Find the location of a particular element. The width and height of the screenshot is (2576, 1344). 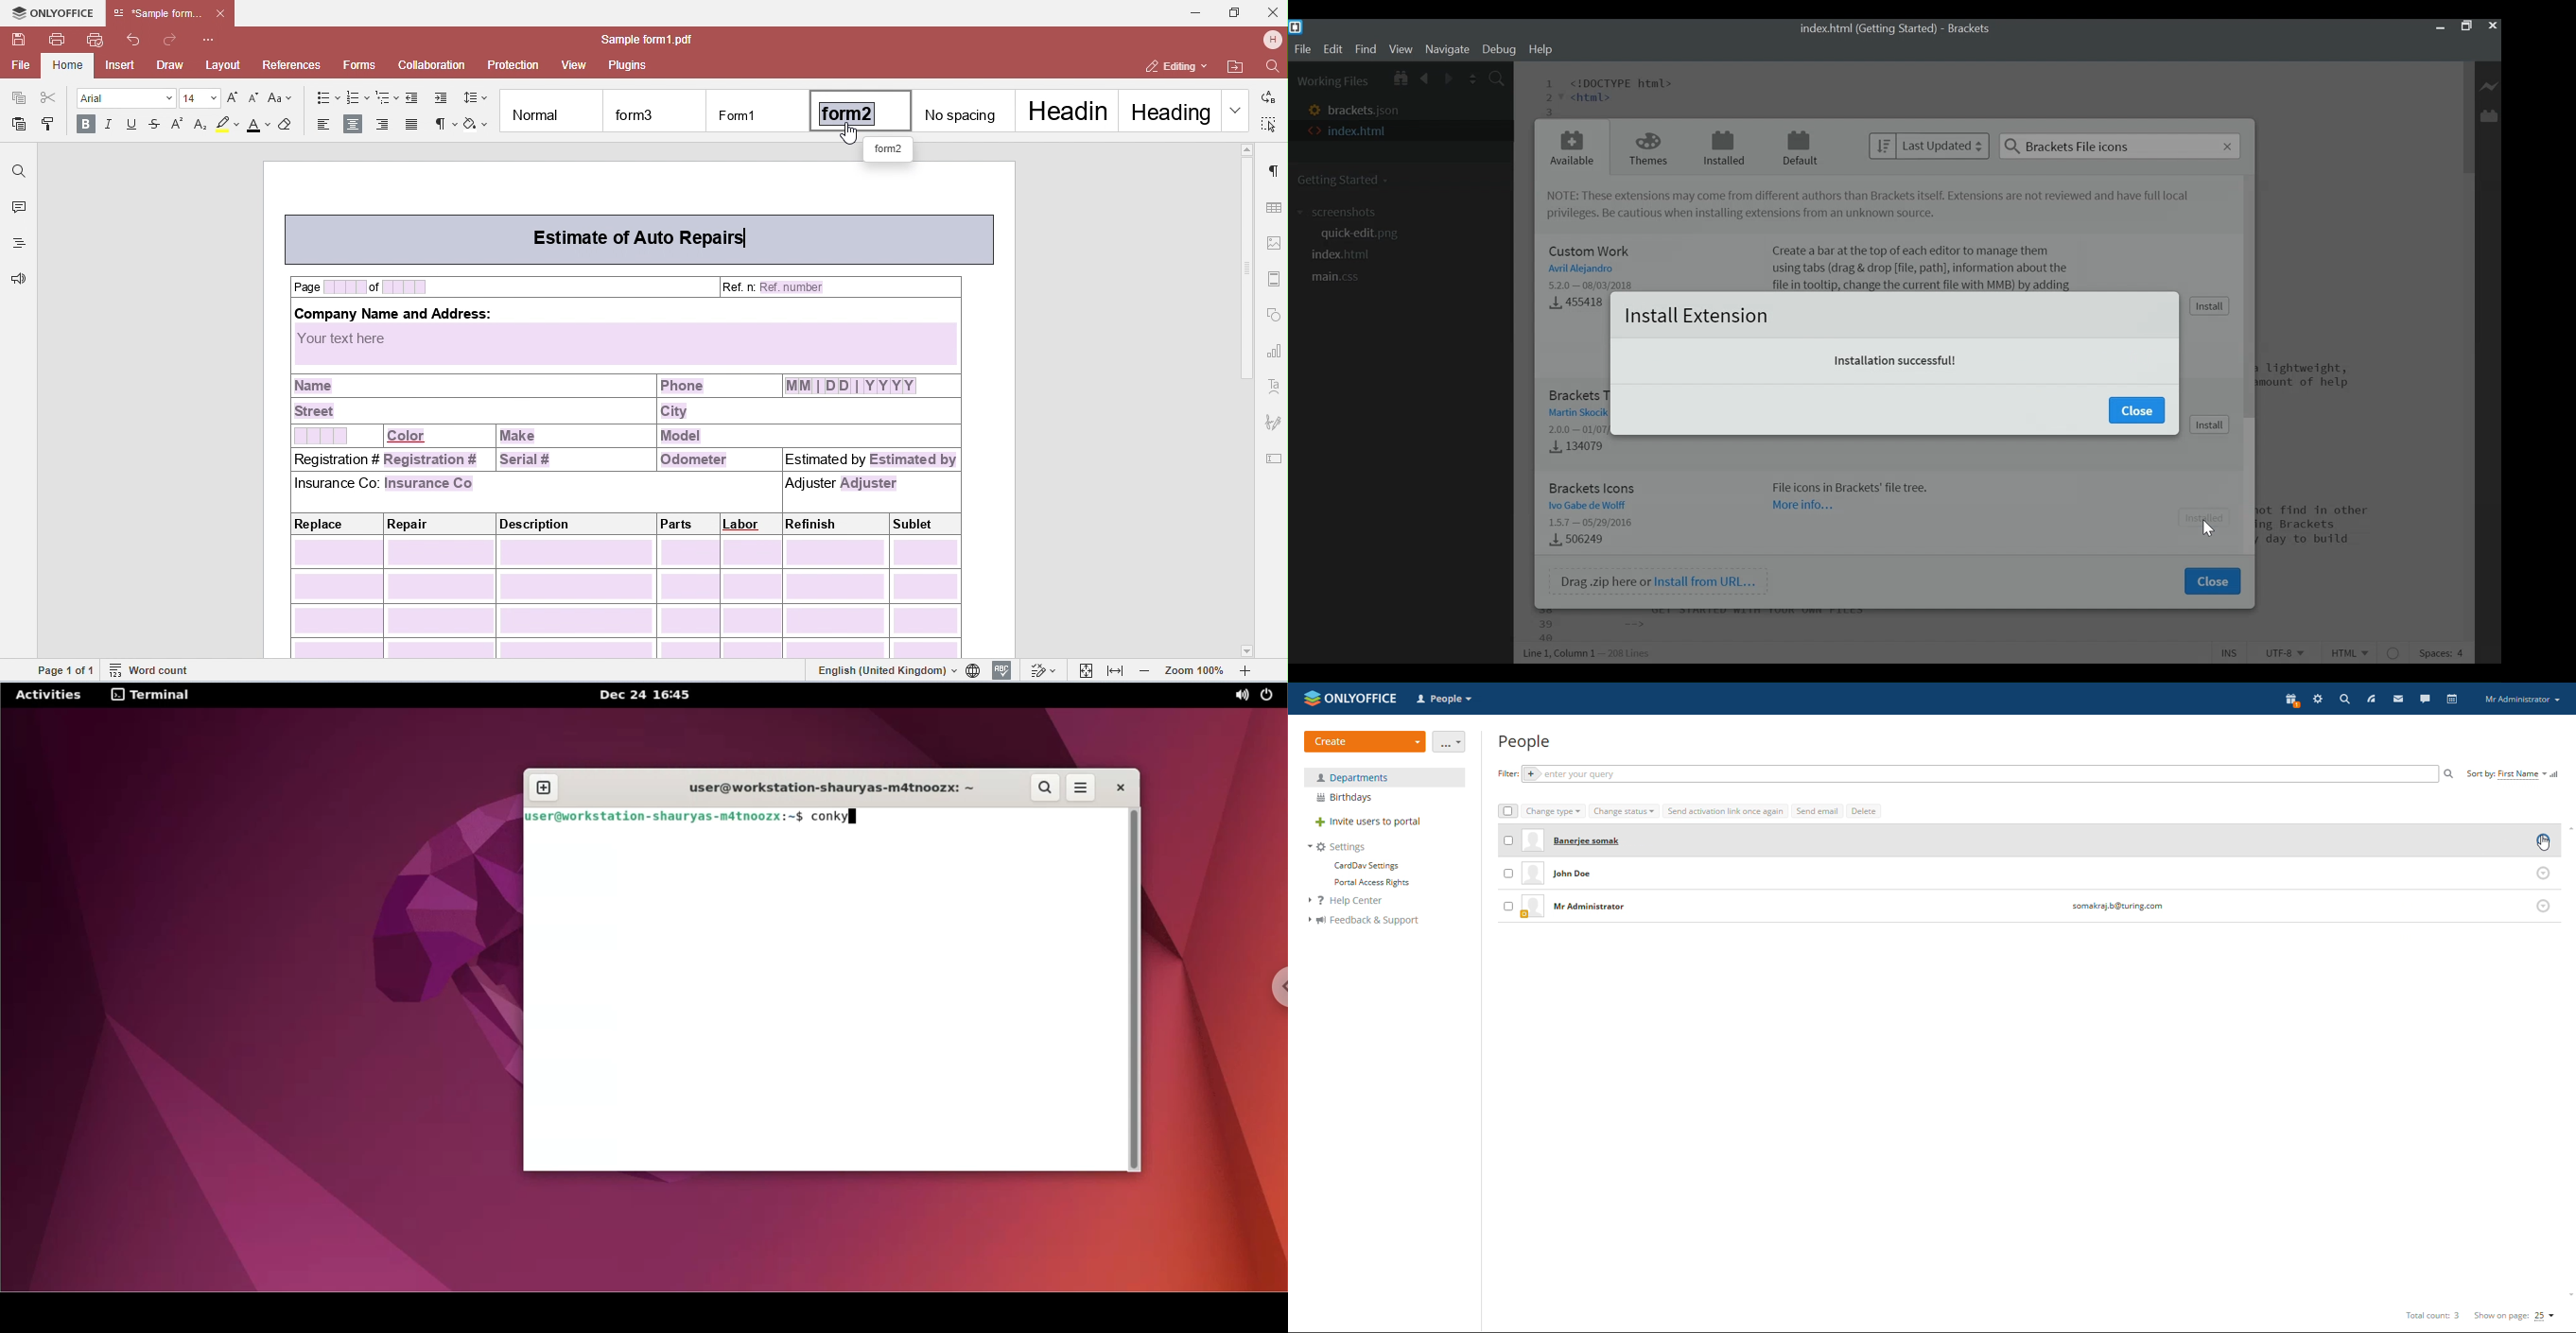

mail is located at coordinates (2397, 699).